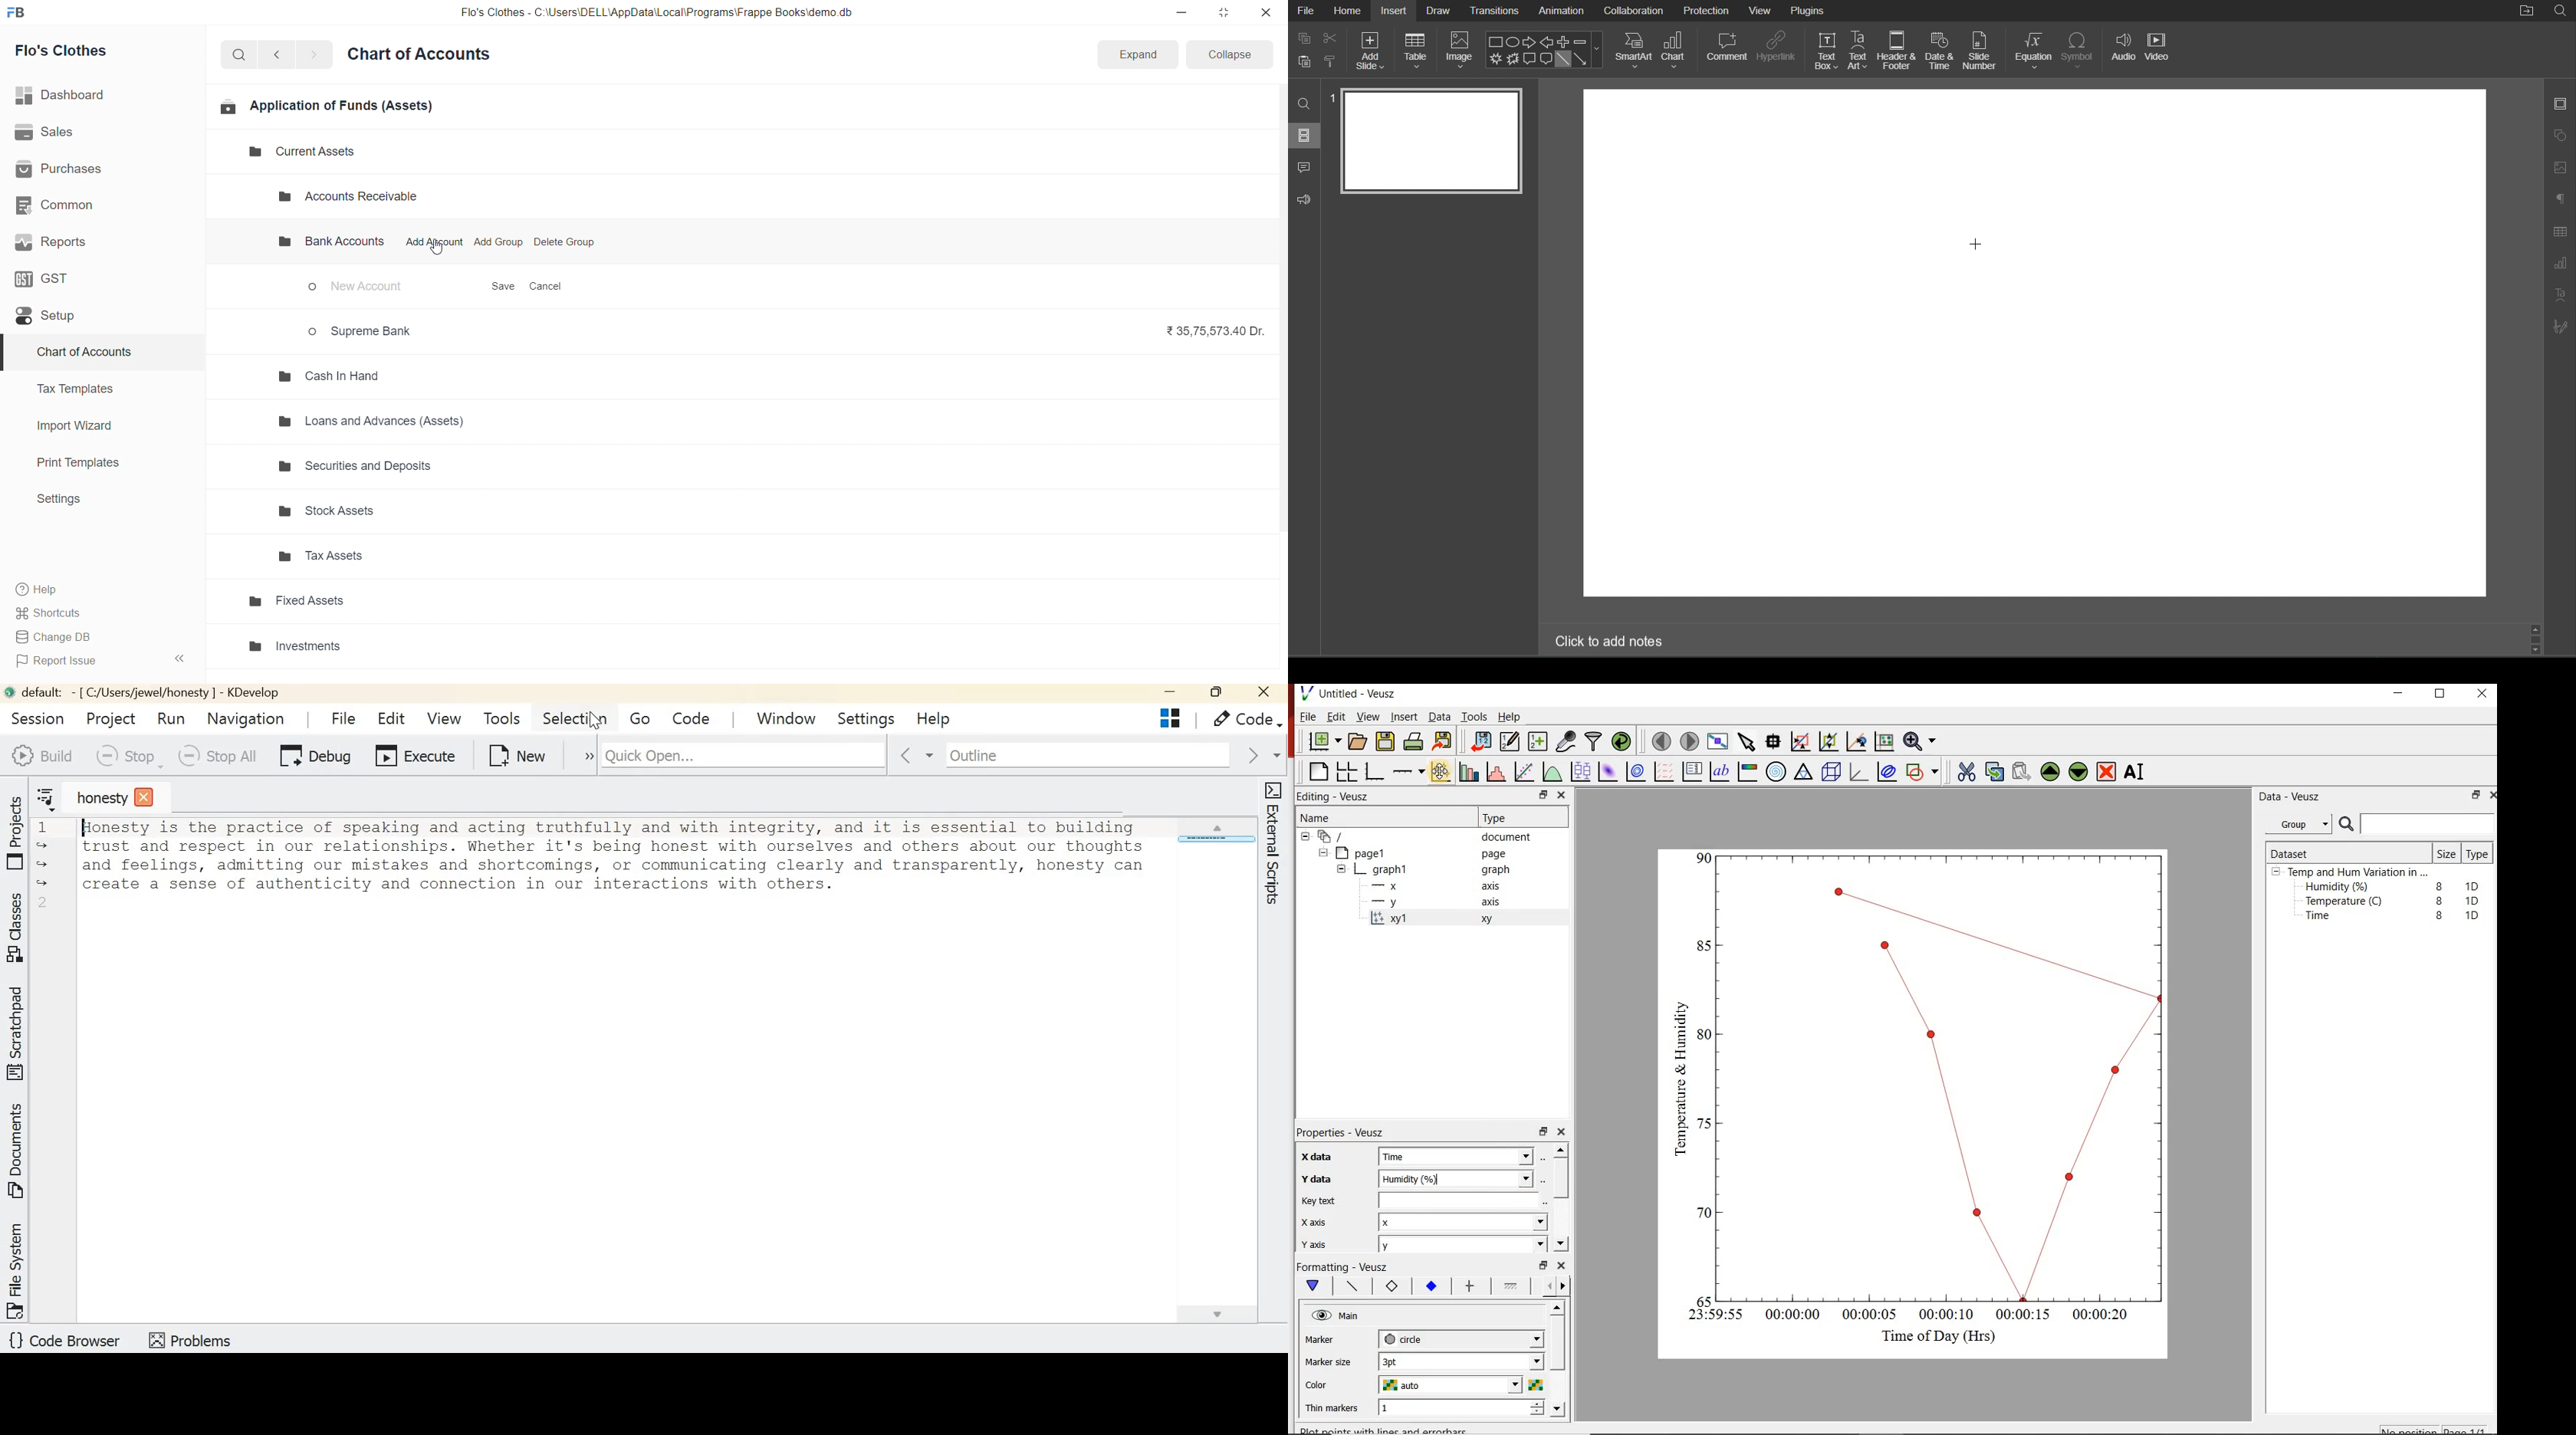 This screenshot has height=1456, width=2576. I want to click on Animation, so click(1560, 11).